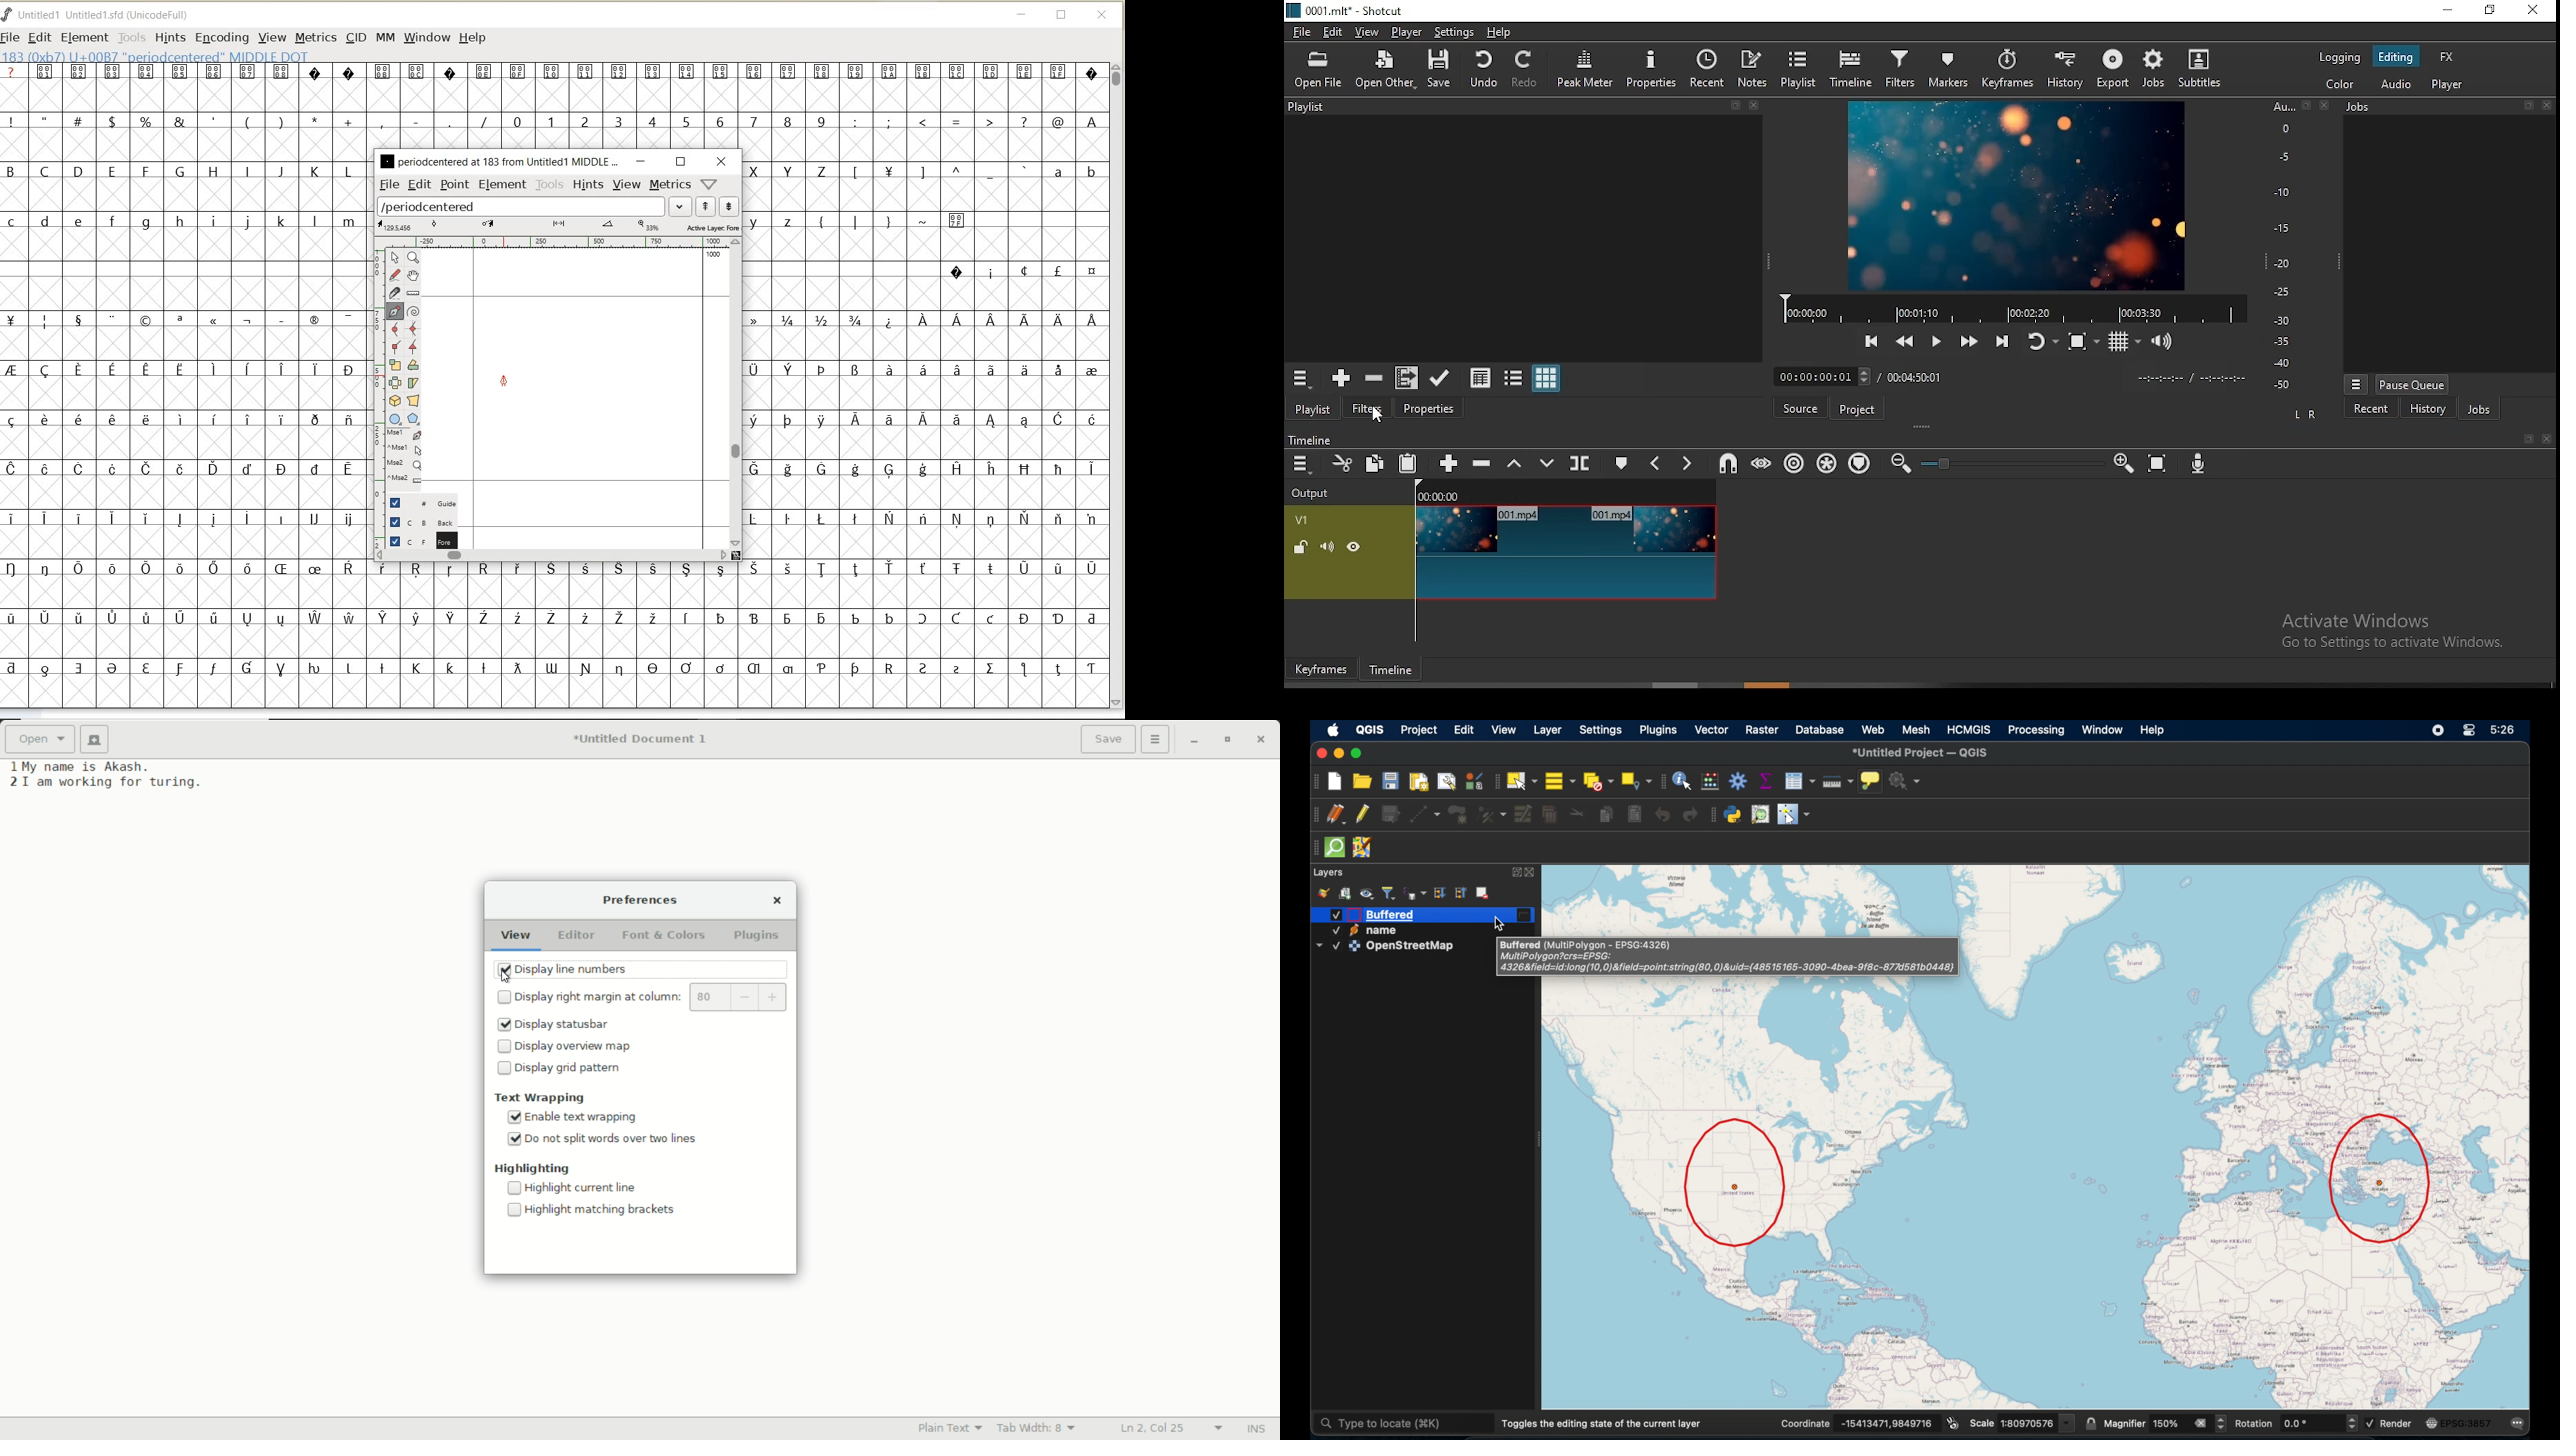  Describe the element at coordinates (1663, 816) in the screenshot. I see `undo` at that location.